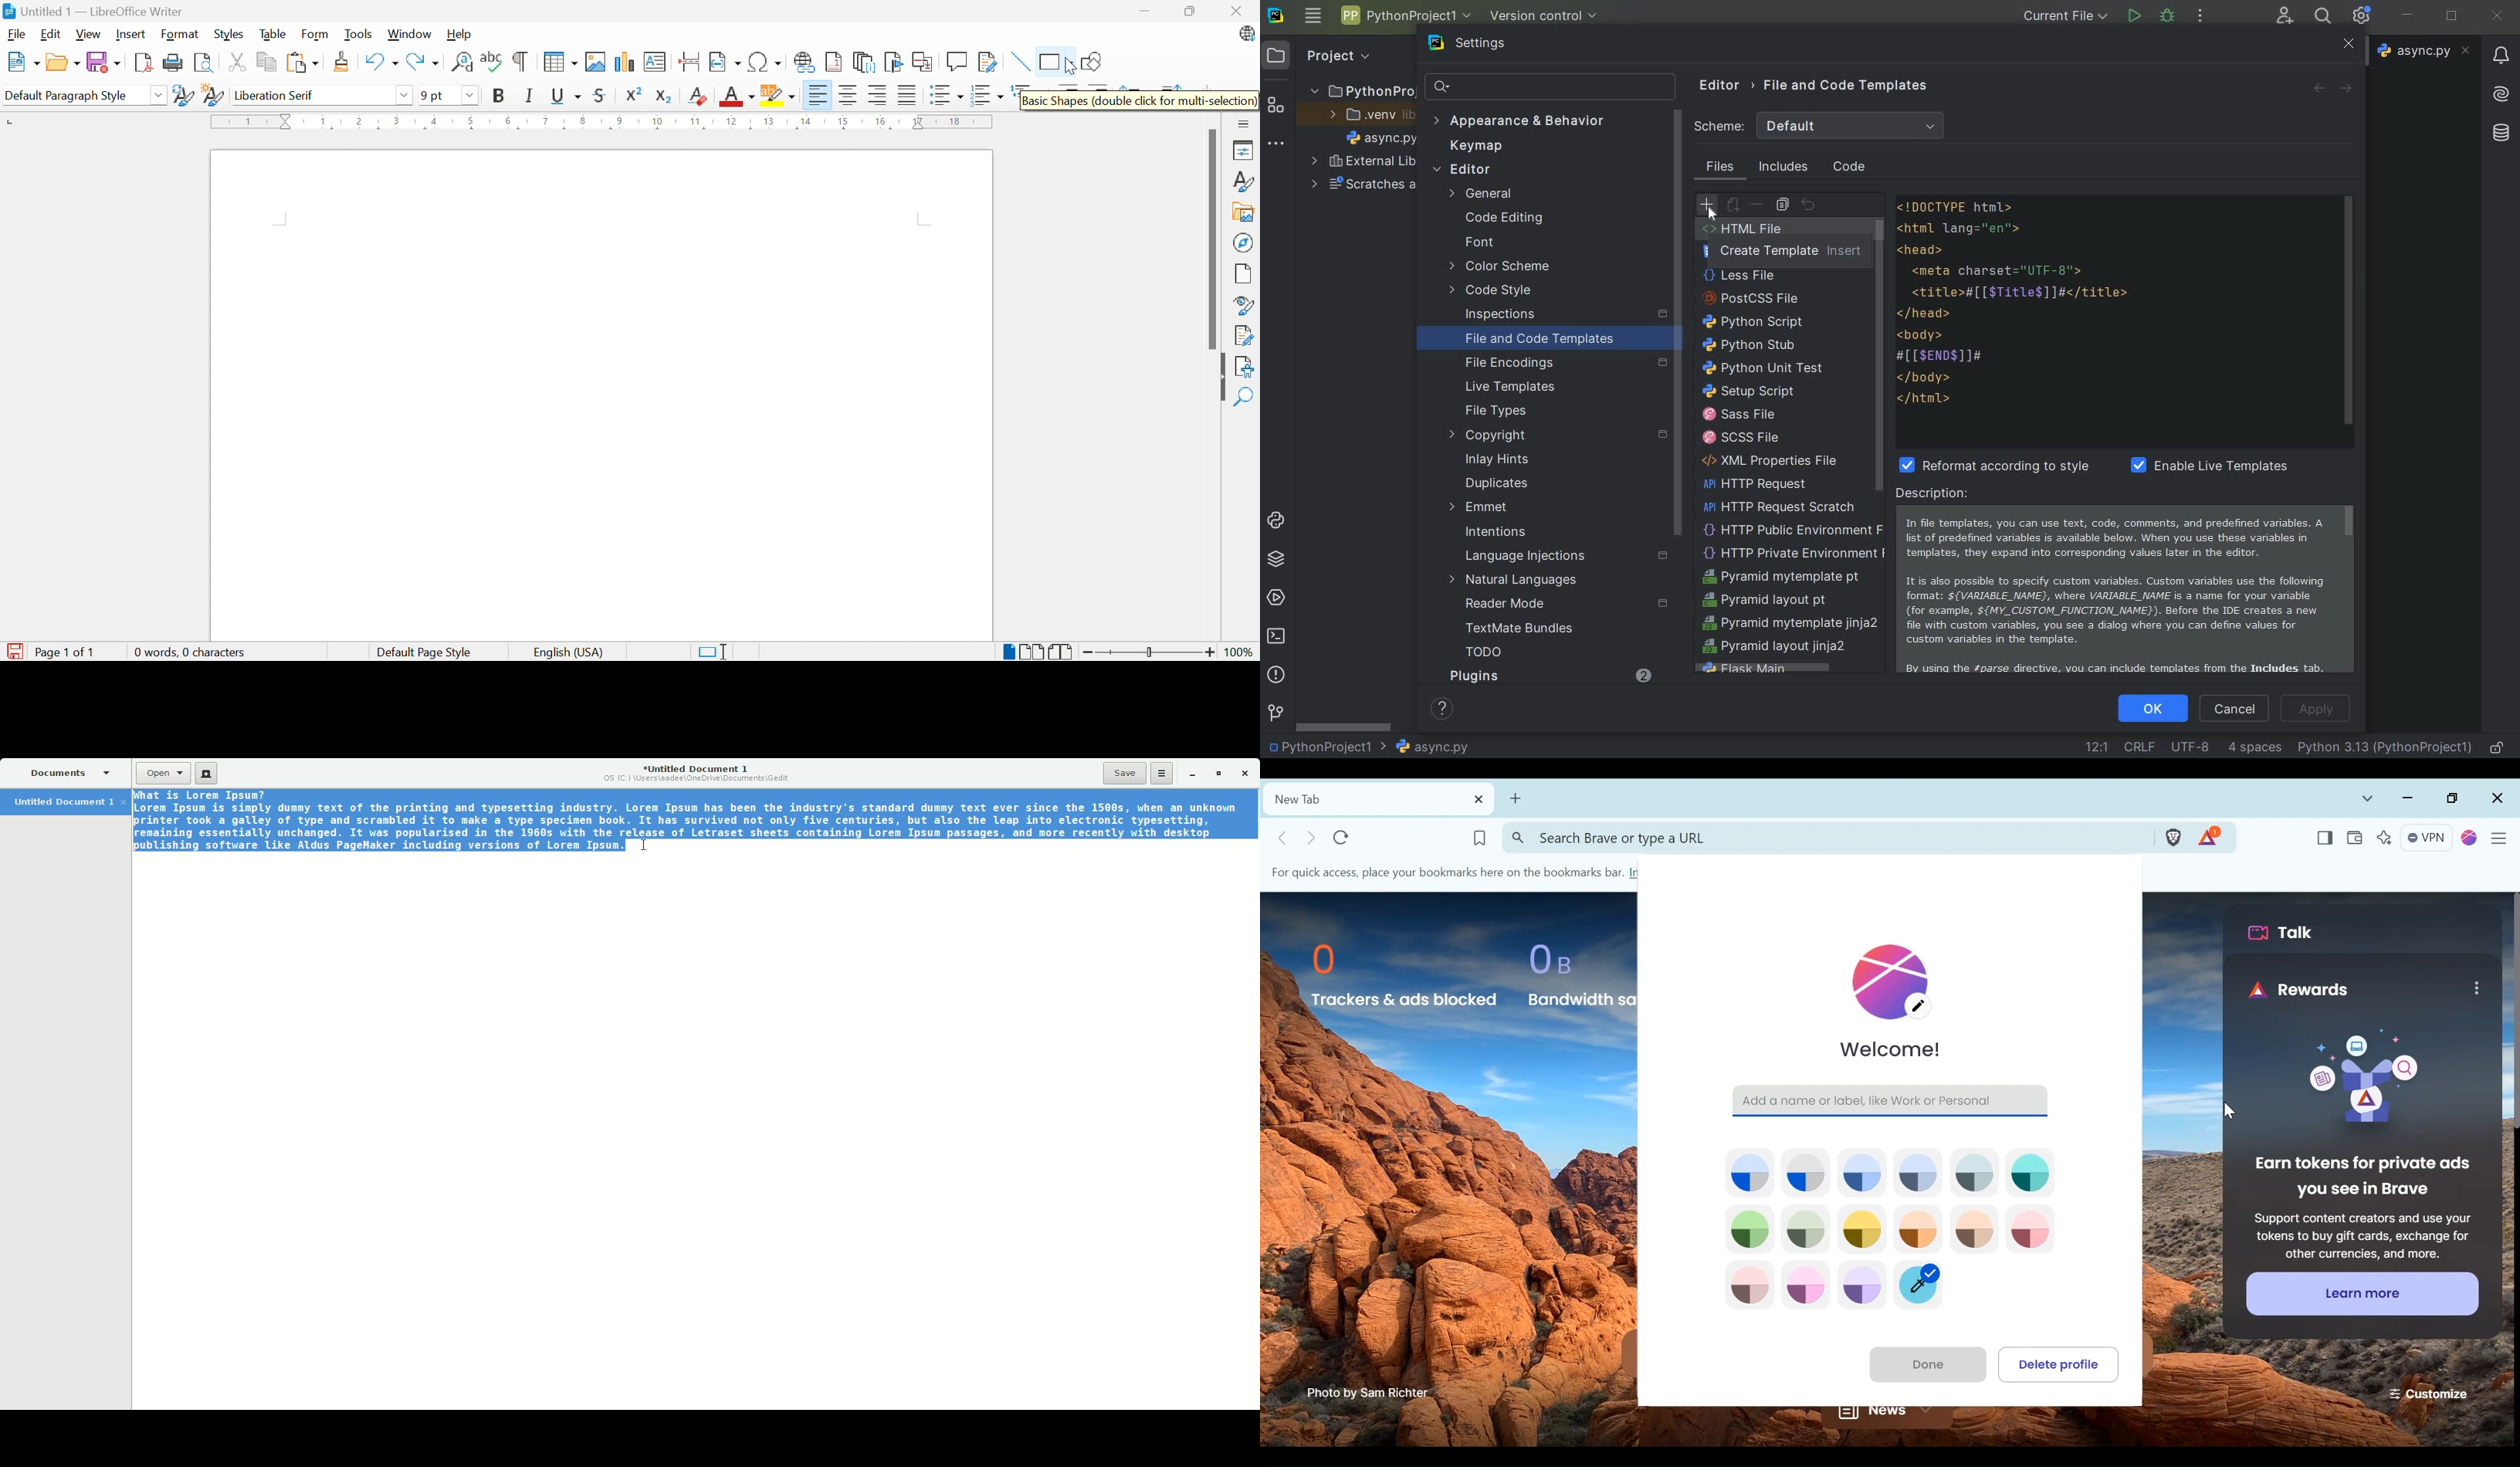 This screenshot has height=1484, width=2520. Describe the element at coordinates (988, 97) in the screenshot. I see `Toggle ordered list` at that location.